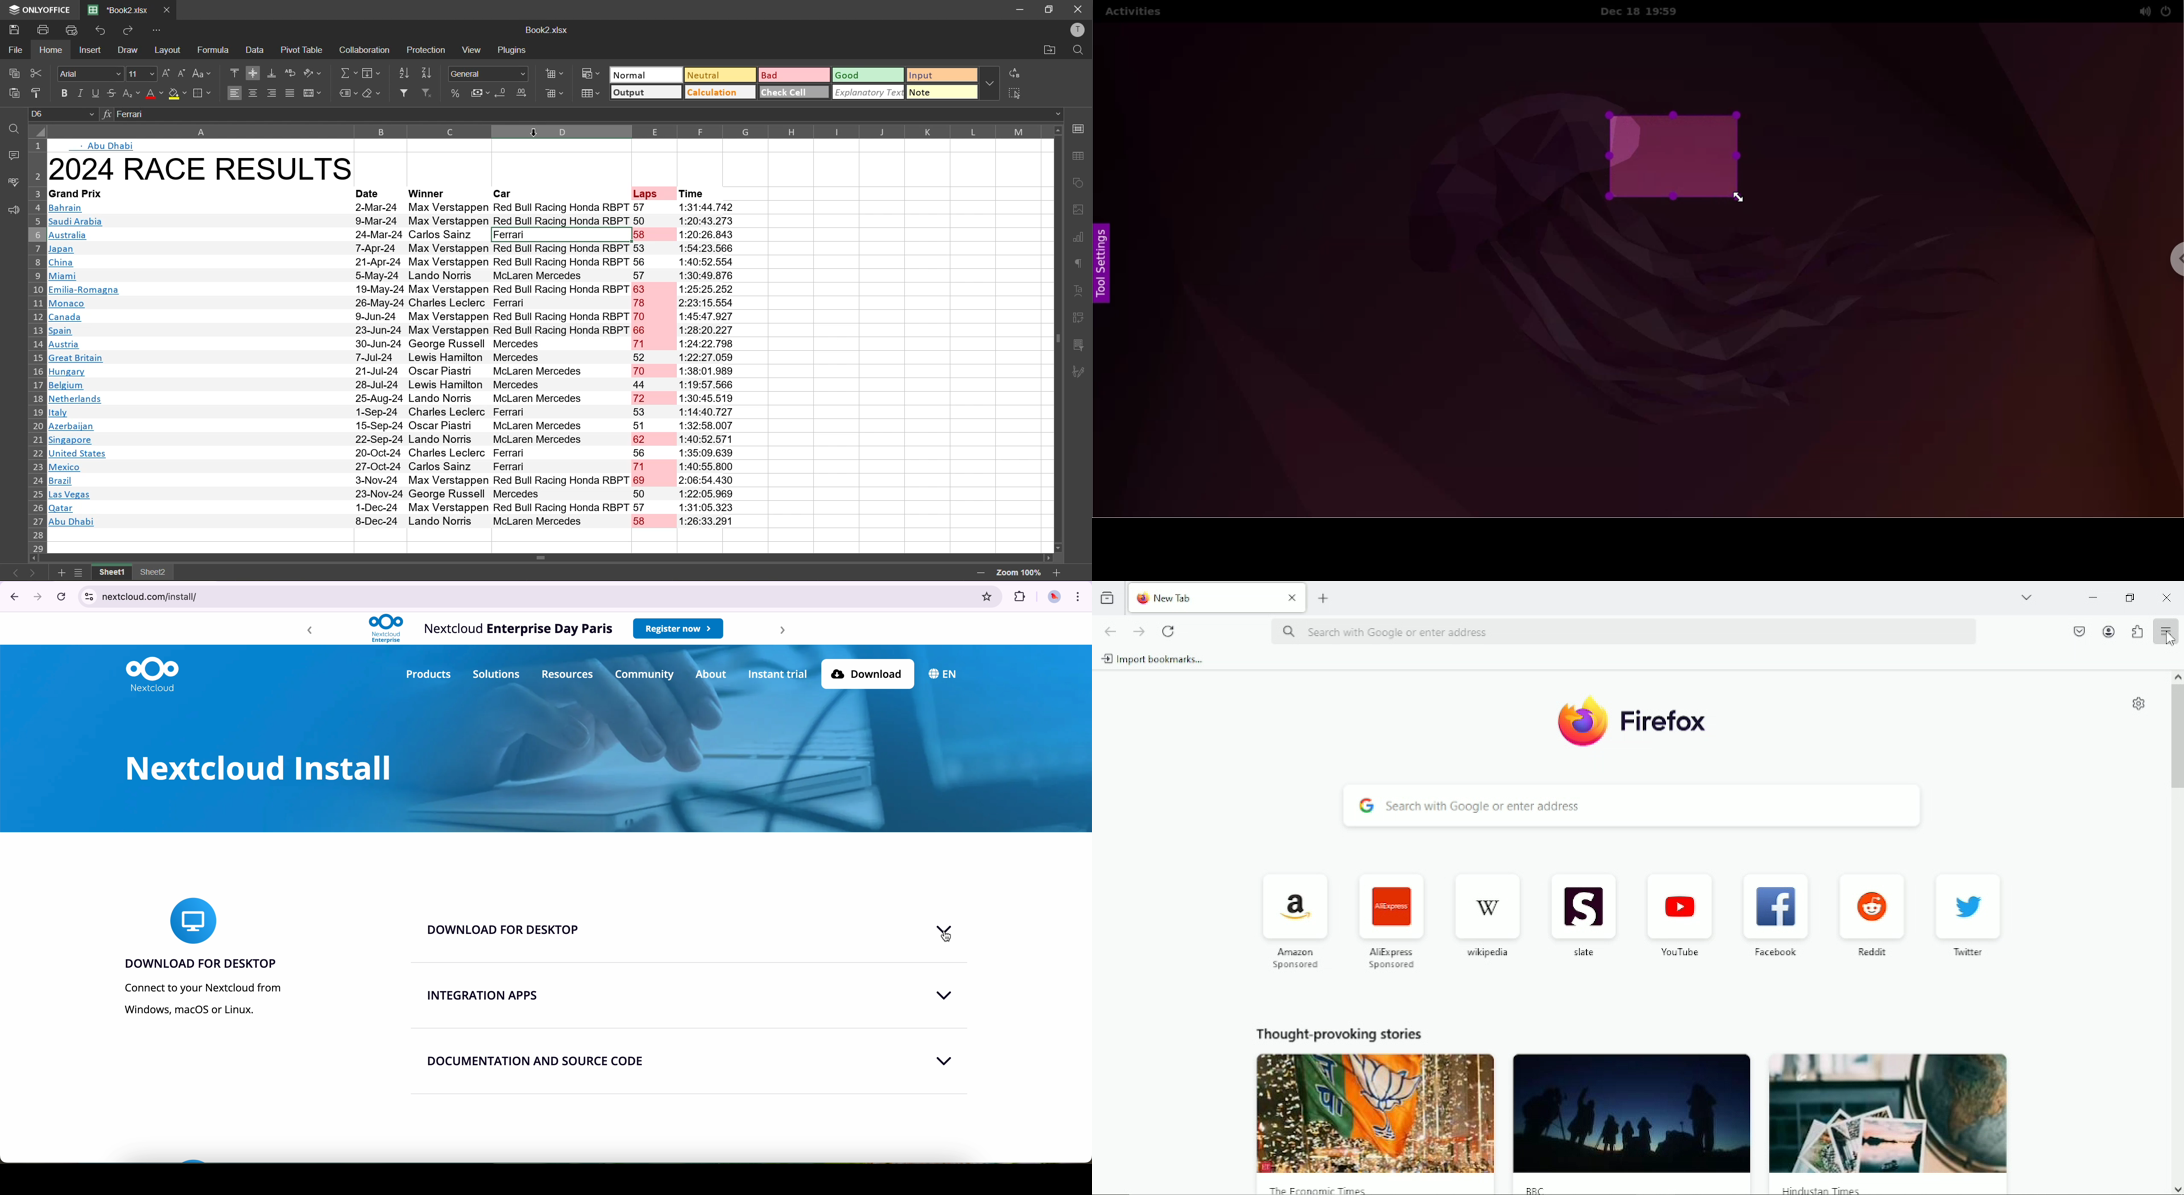 This screenshot has height=1204, width=2184. What do you see at coordinates (116, 9) in the screenshot?
I see `*Book2.xlsx` at bounding box center [116, 9].